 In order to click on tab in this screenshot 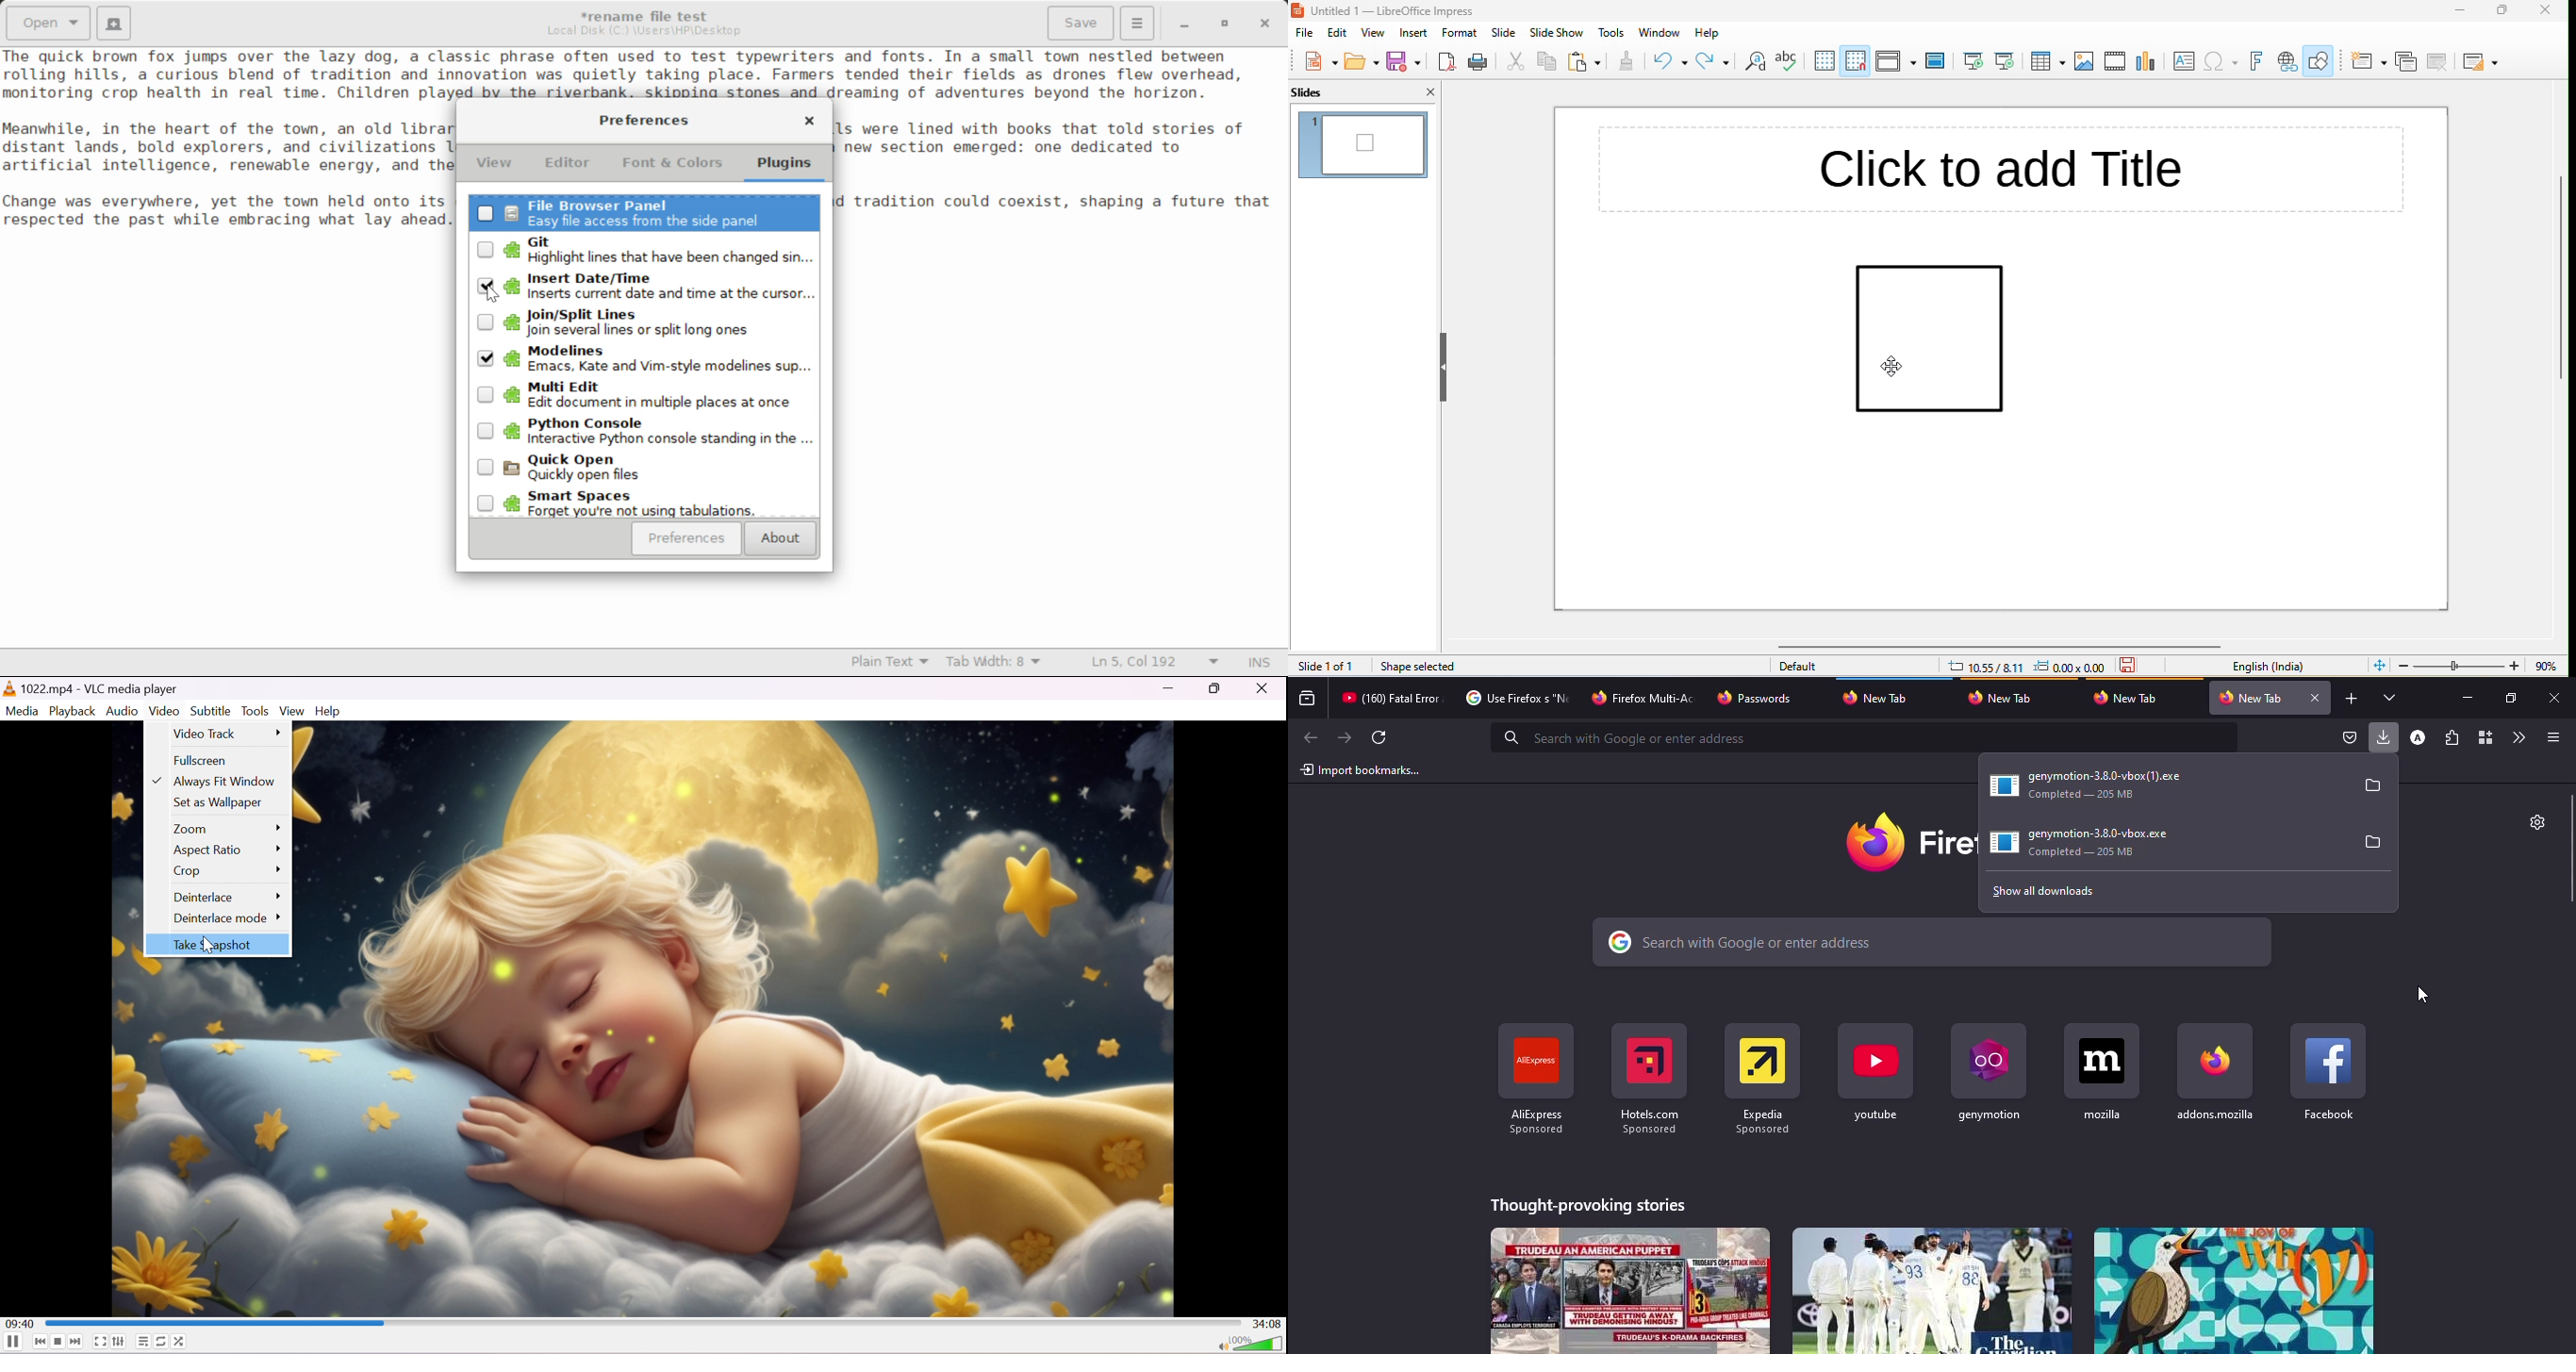, I will do `click(1757, 698)`.